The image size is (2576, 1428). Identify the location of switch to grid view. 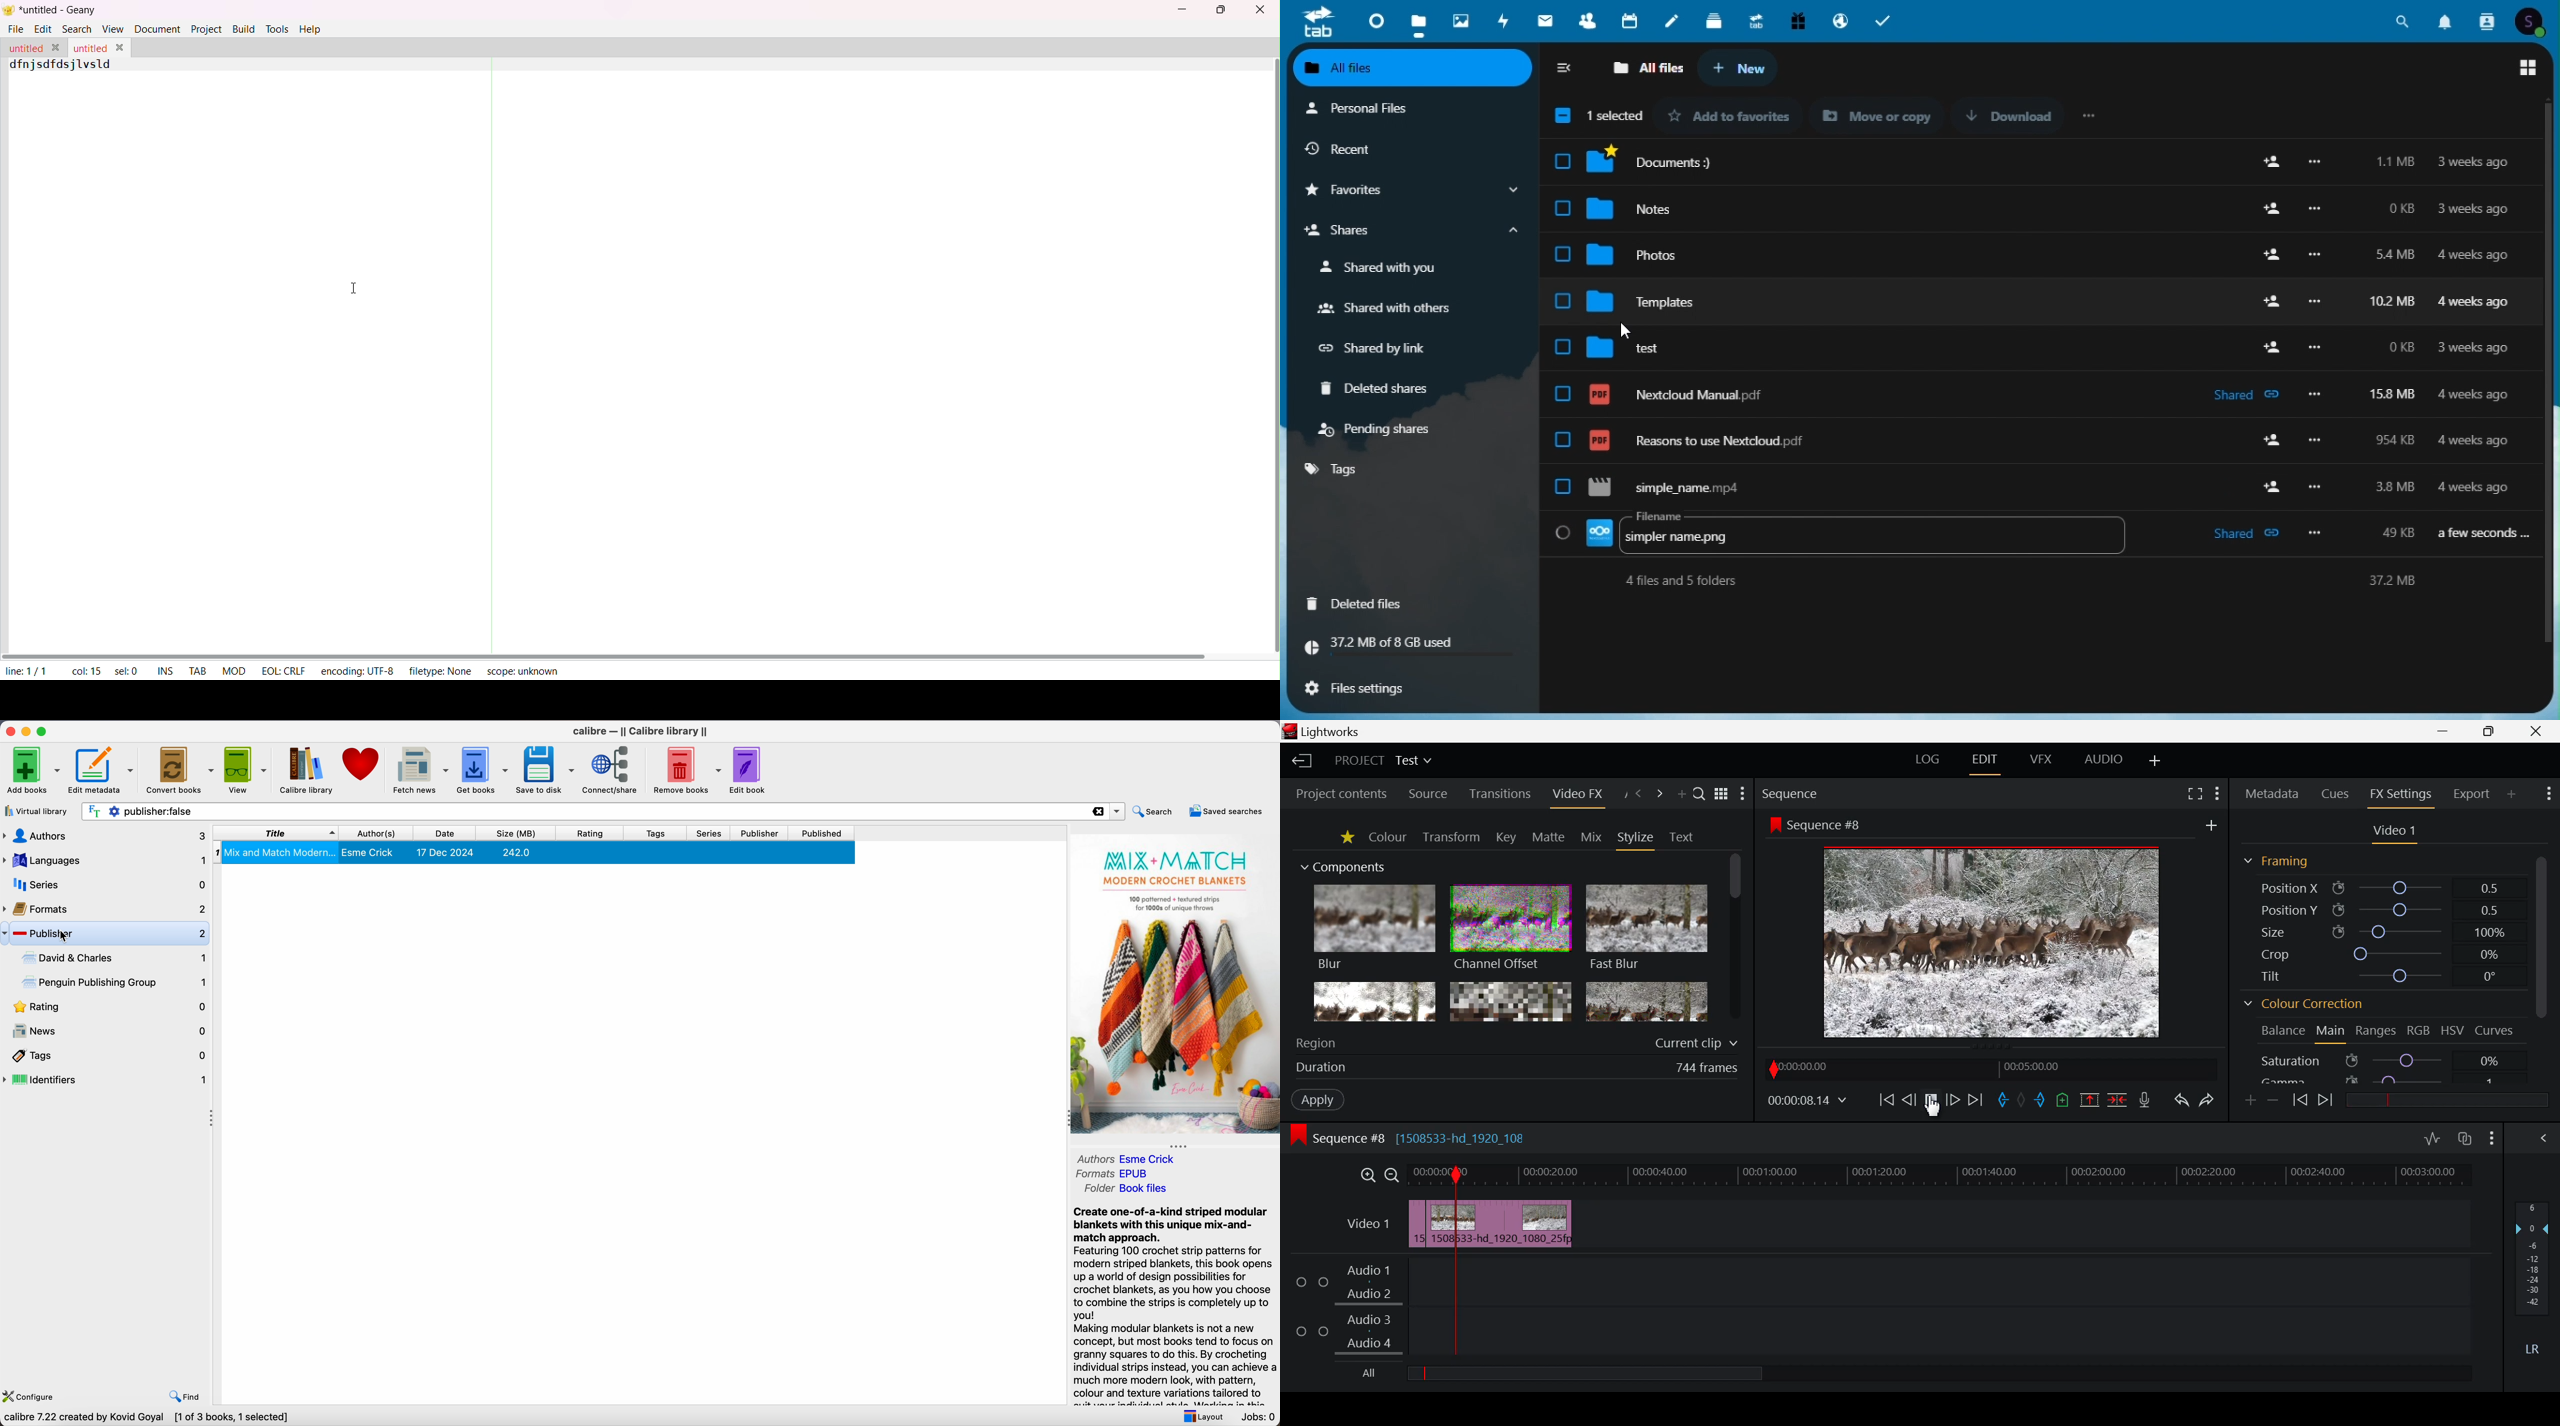
(2529, 68).